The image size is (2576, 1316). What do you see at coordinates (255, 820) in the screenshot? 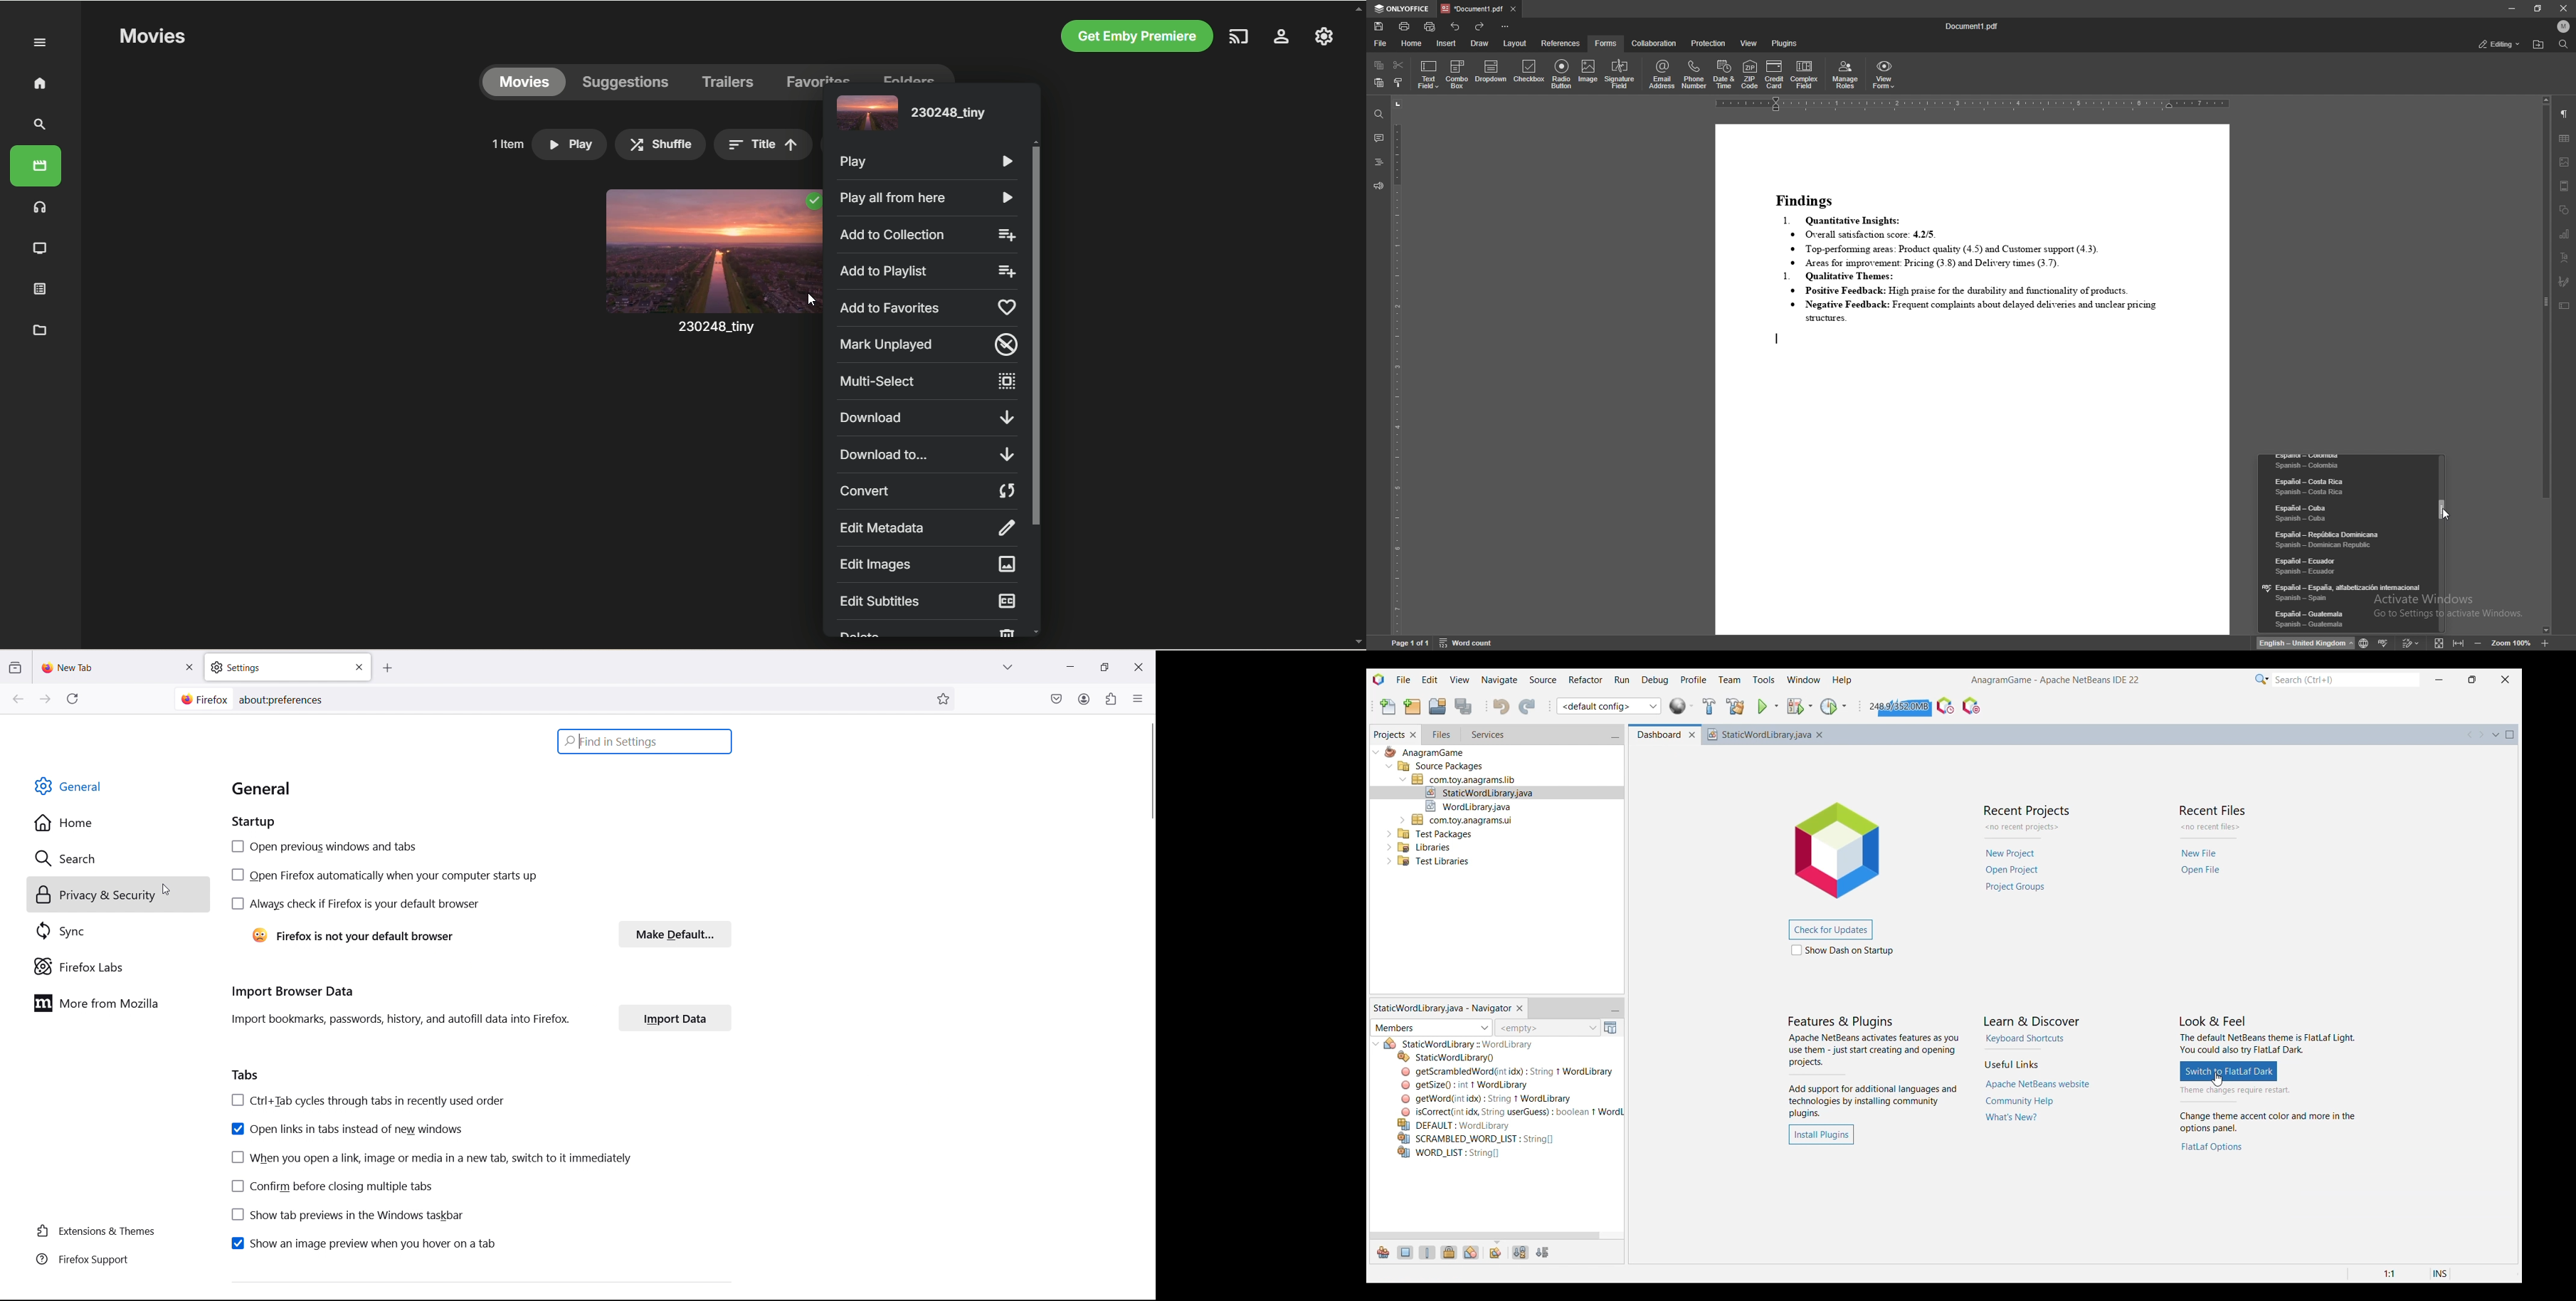
I see `startup` at bounding box center [255, 820].